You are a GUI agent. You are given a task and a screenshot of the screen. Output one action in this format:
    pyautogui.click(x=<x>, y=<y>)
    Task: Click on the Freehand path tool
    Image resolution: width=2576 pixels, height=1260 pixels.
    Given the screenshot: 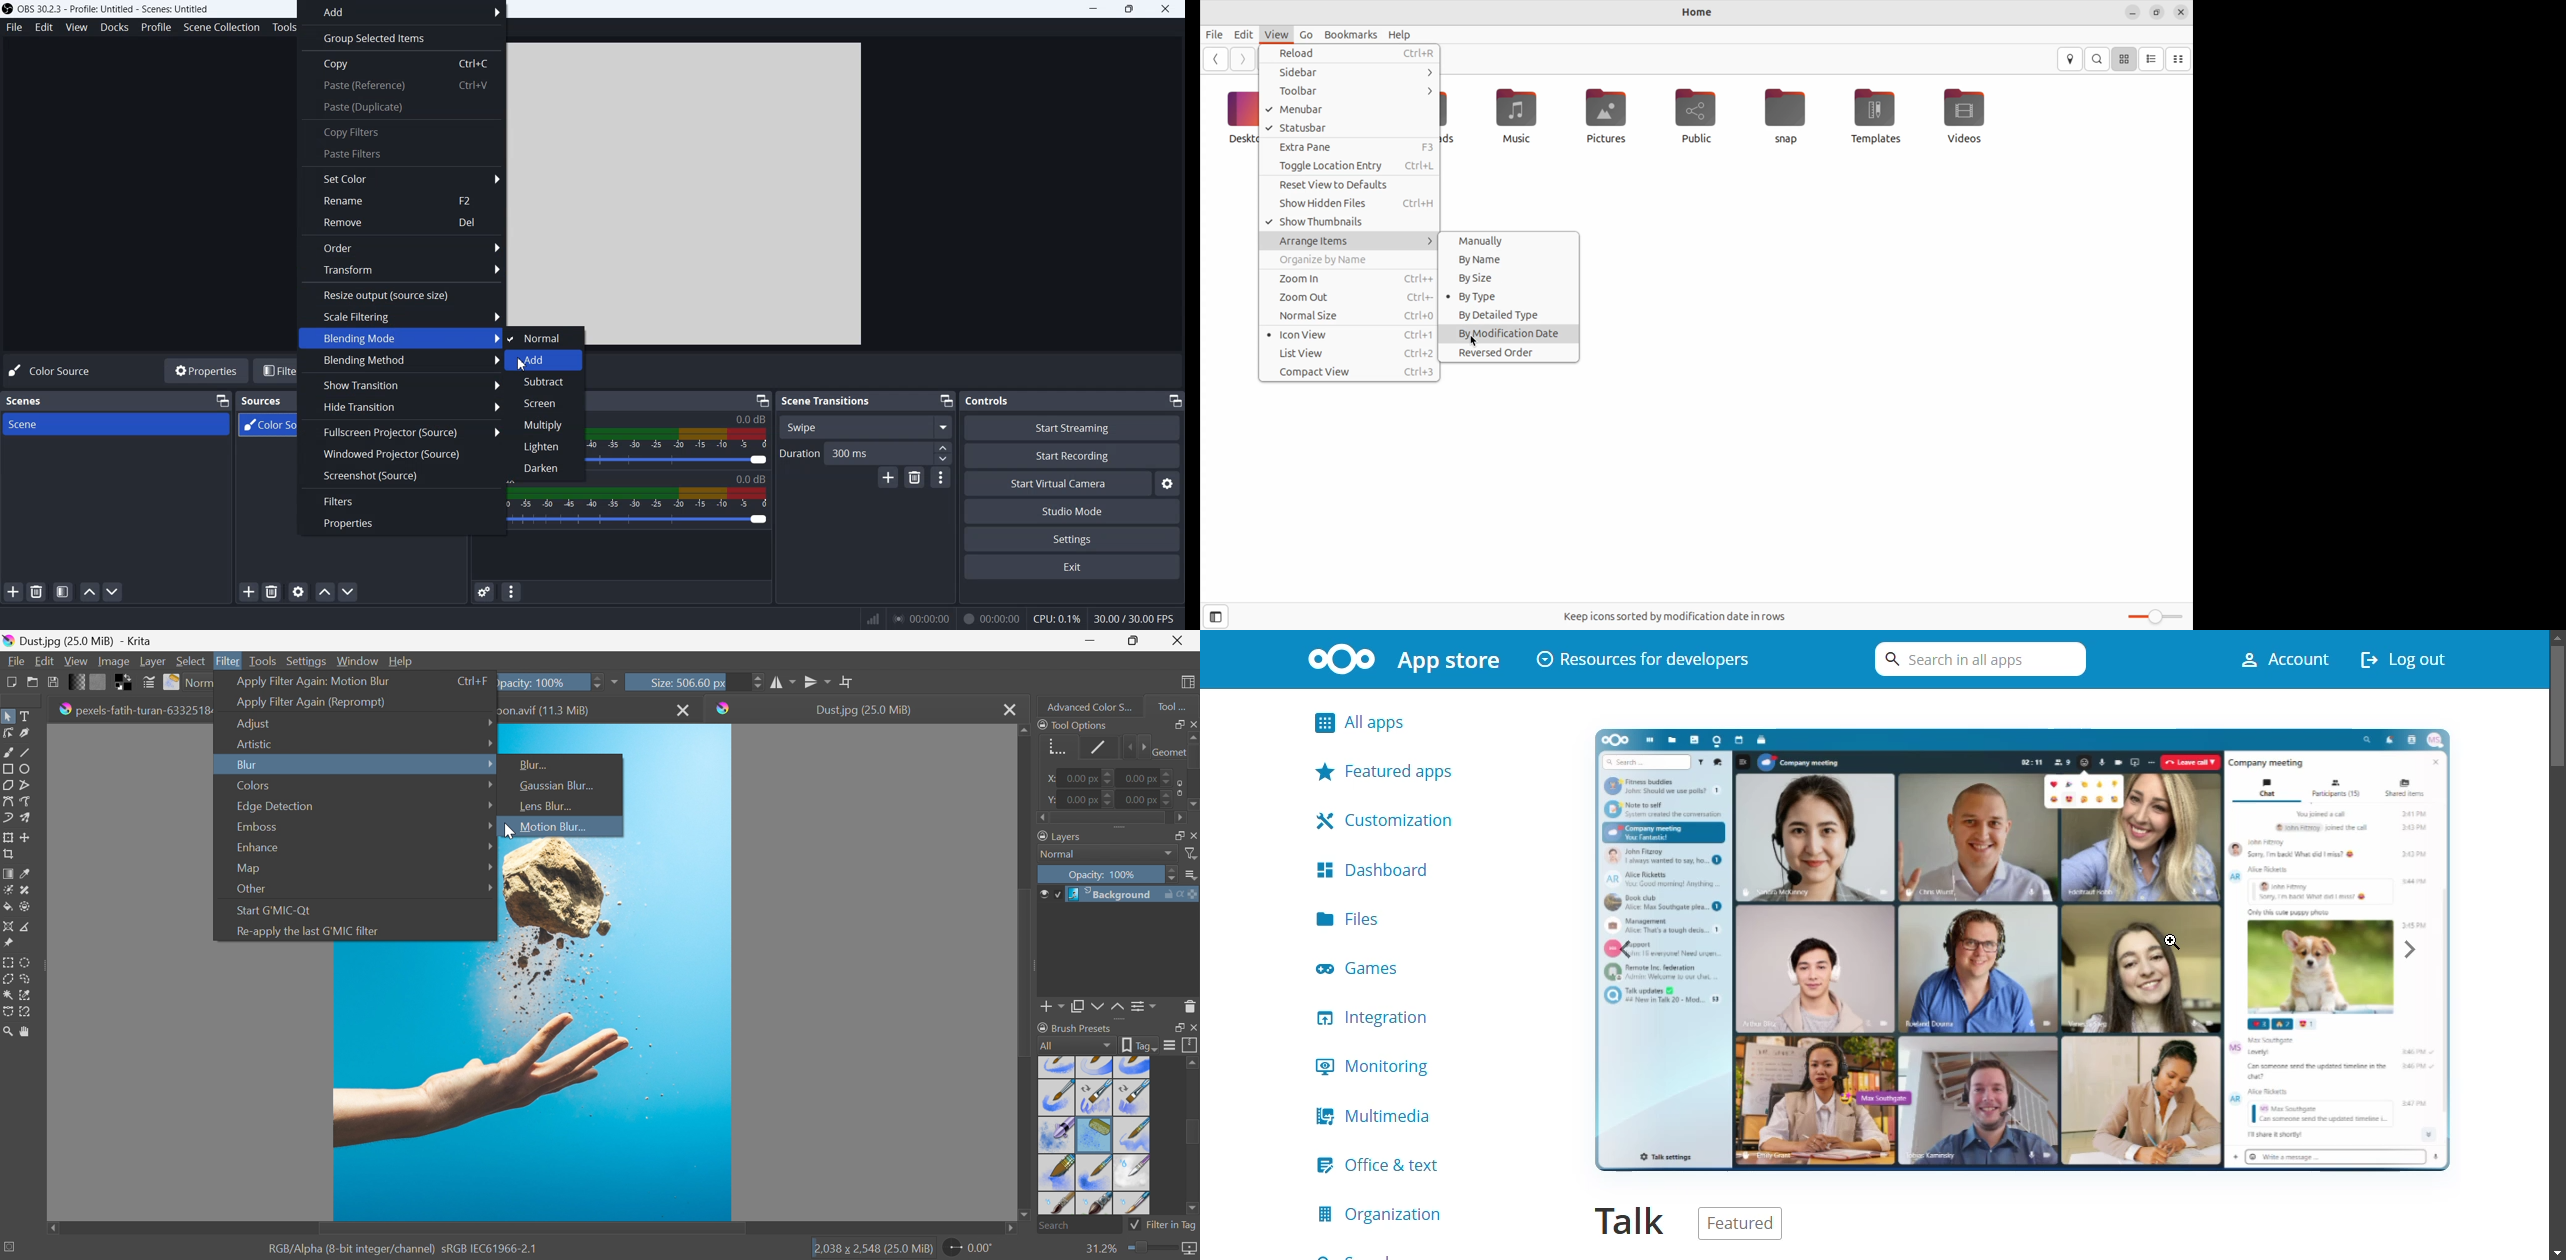 What is the action you would take?
    pyautogui.click(x=26, y=801)
    